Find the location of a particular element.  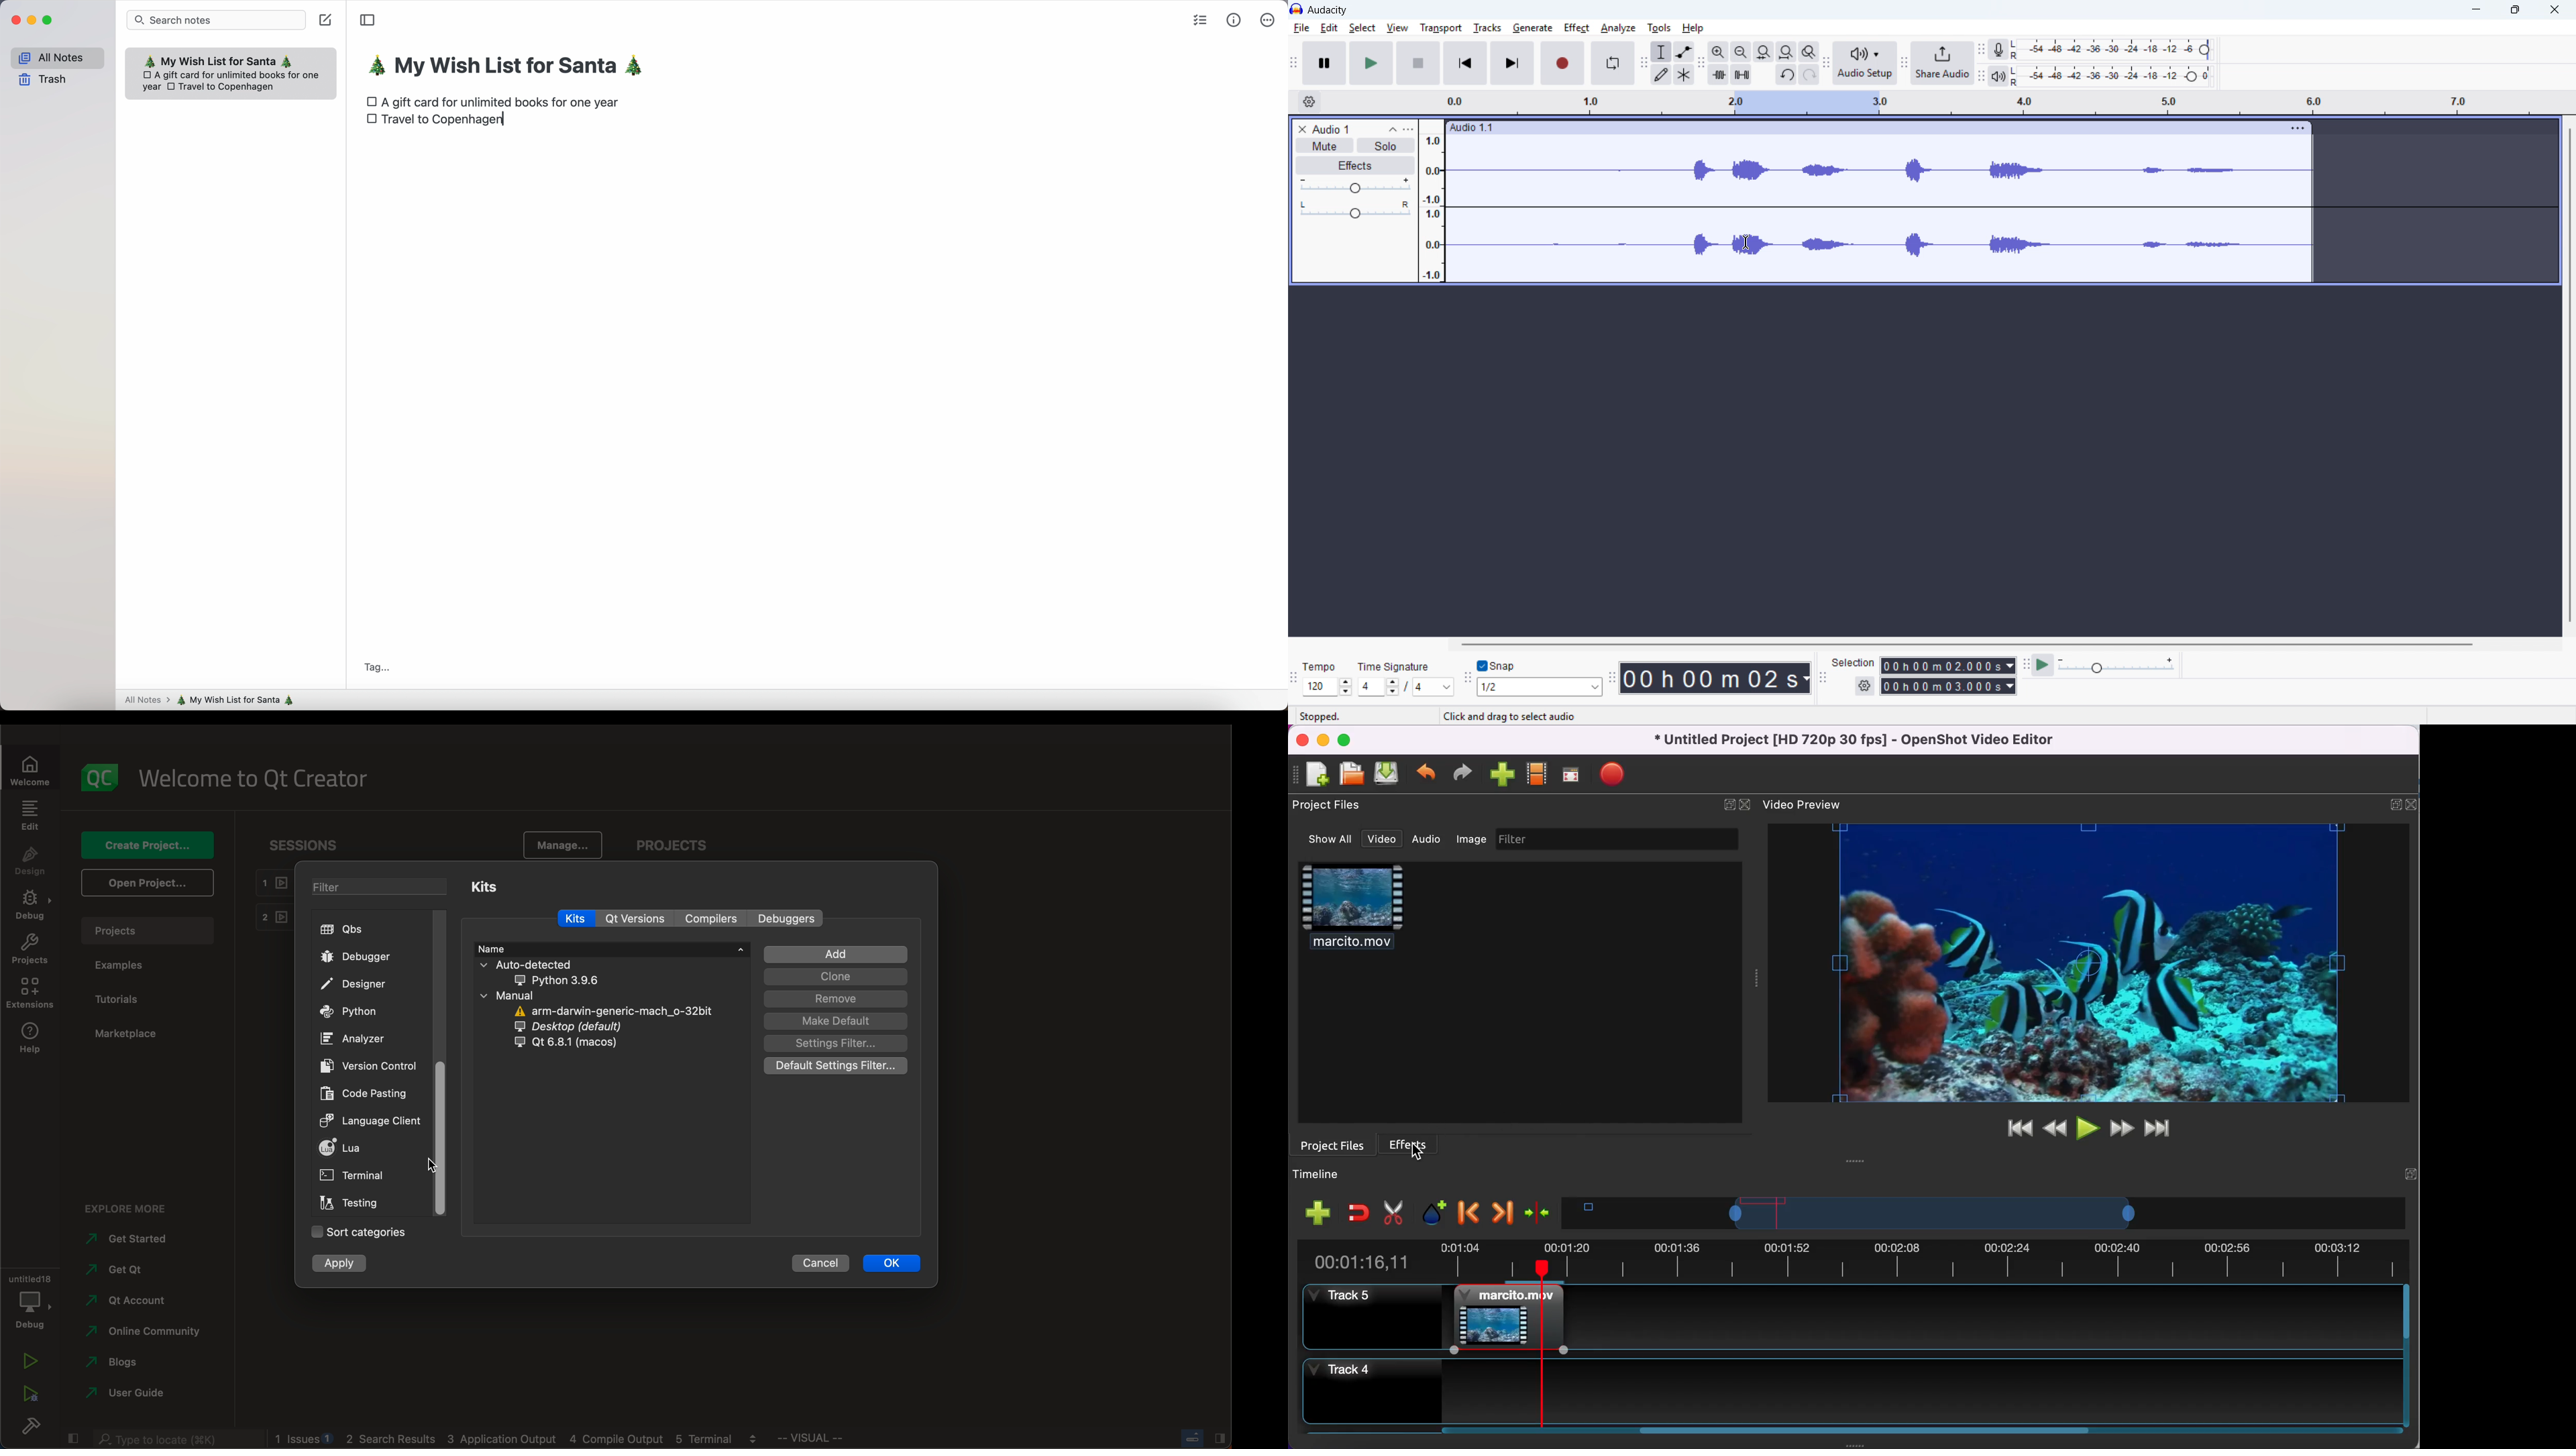

more options is located at coordinates (1267, 19).